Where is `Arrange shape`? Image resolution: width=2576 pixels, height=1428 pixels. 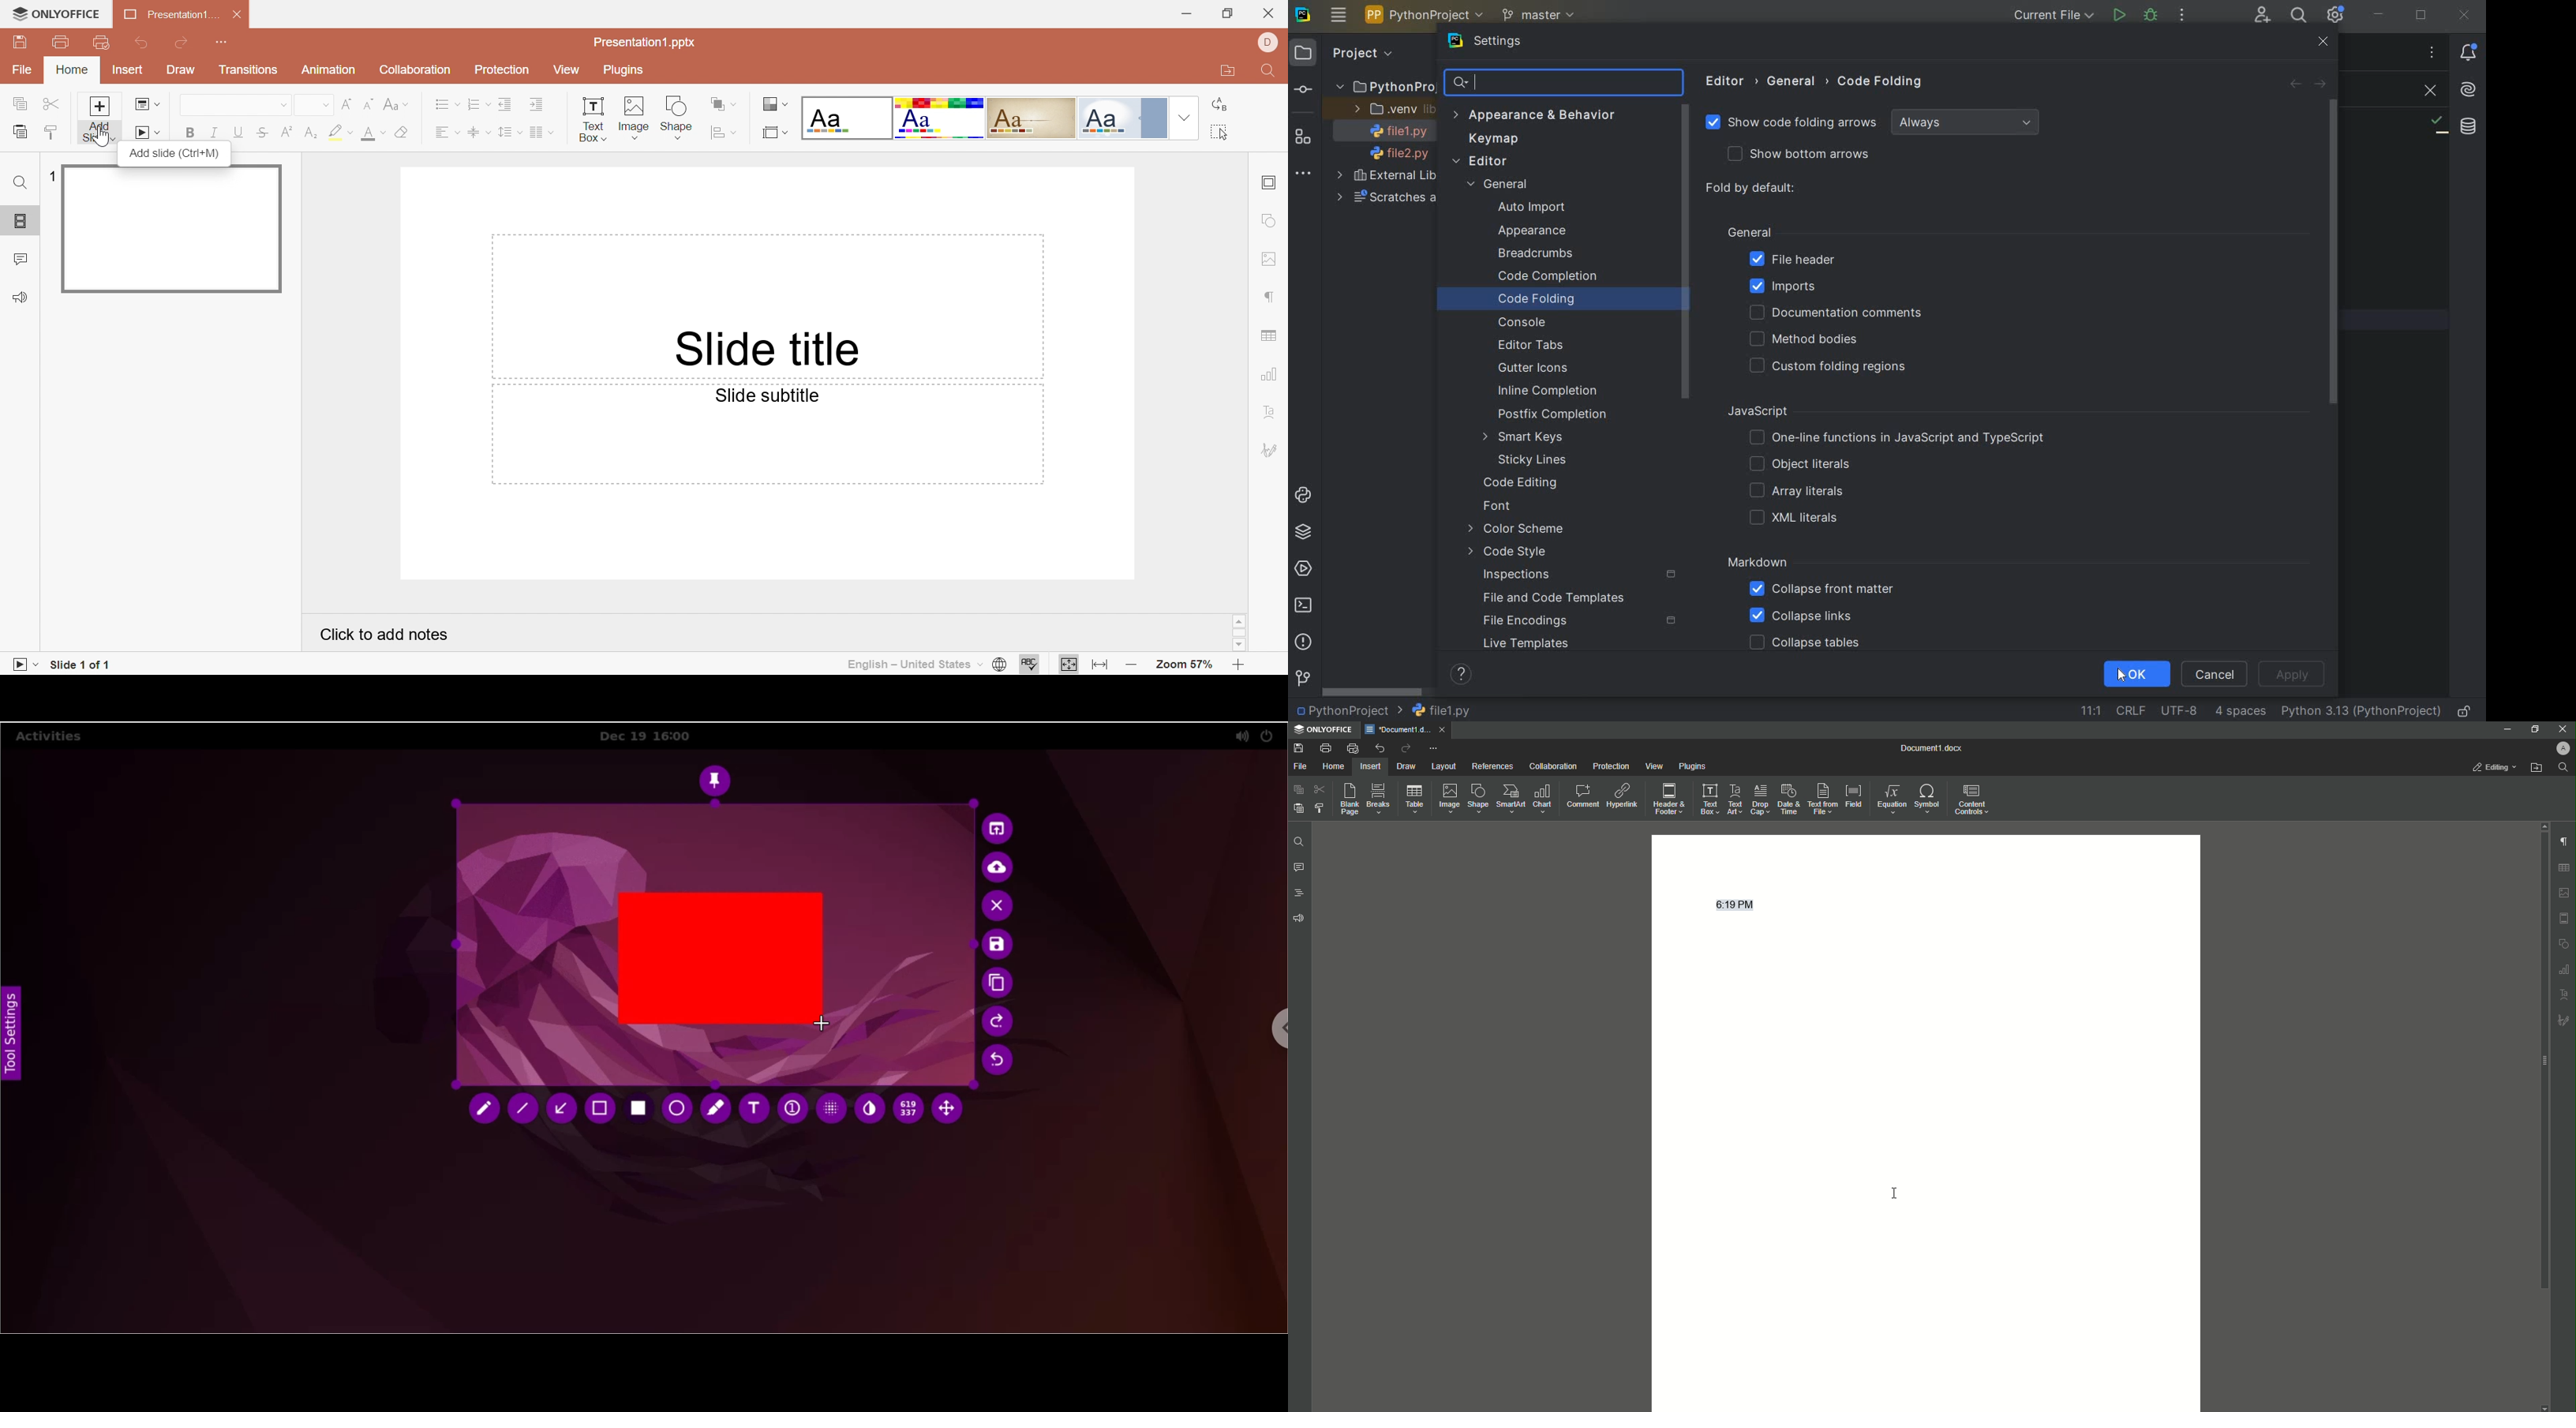
Arrange shape is located at coordinates (719, 102).